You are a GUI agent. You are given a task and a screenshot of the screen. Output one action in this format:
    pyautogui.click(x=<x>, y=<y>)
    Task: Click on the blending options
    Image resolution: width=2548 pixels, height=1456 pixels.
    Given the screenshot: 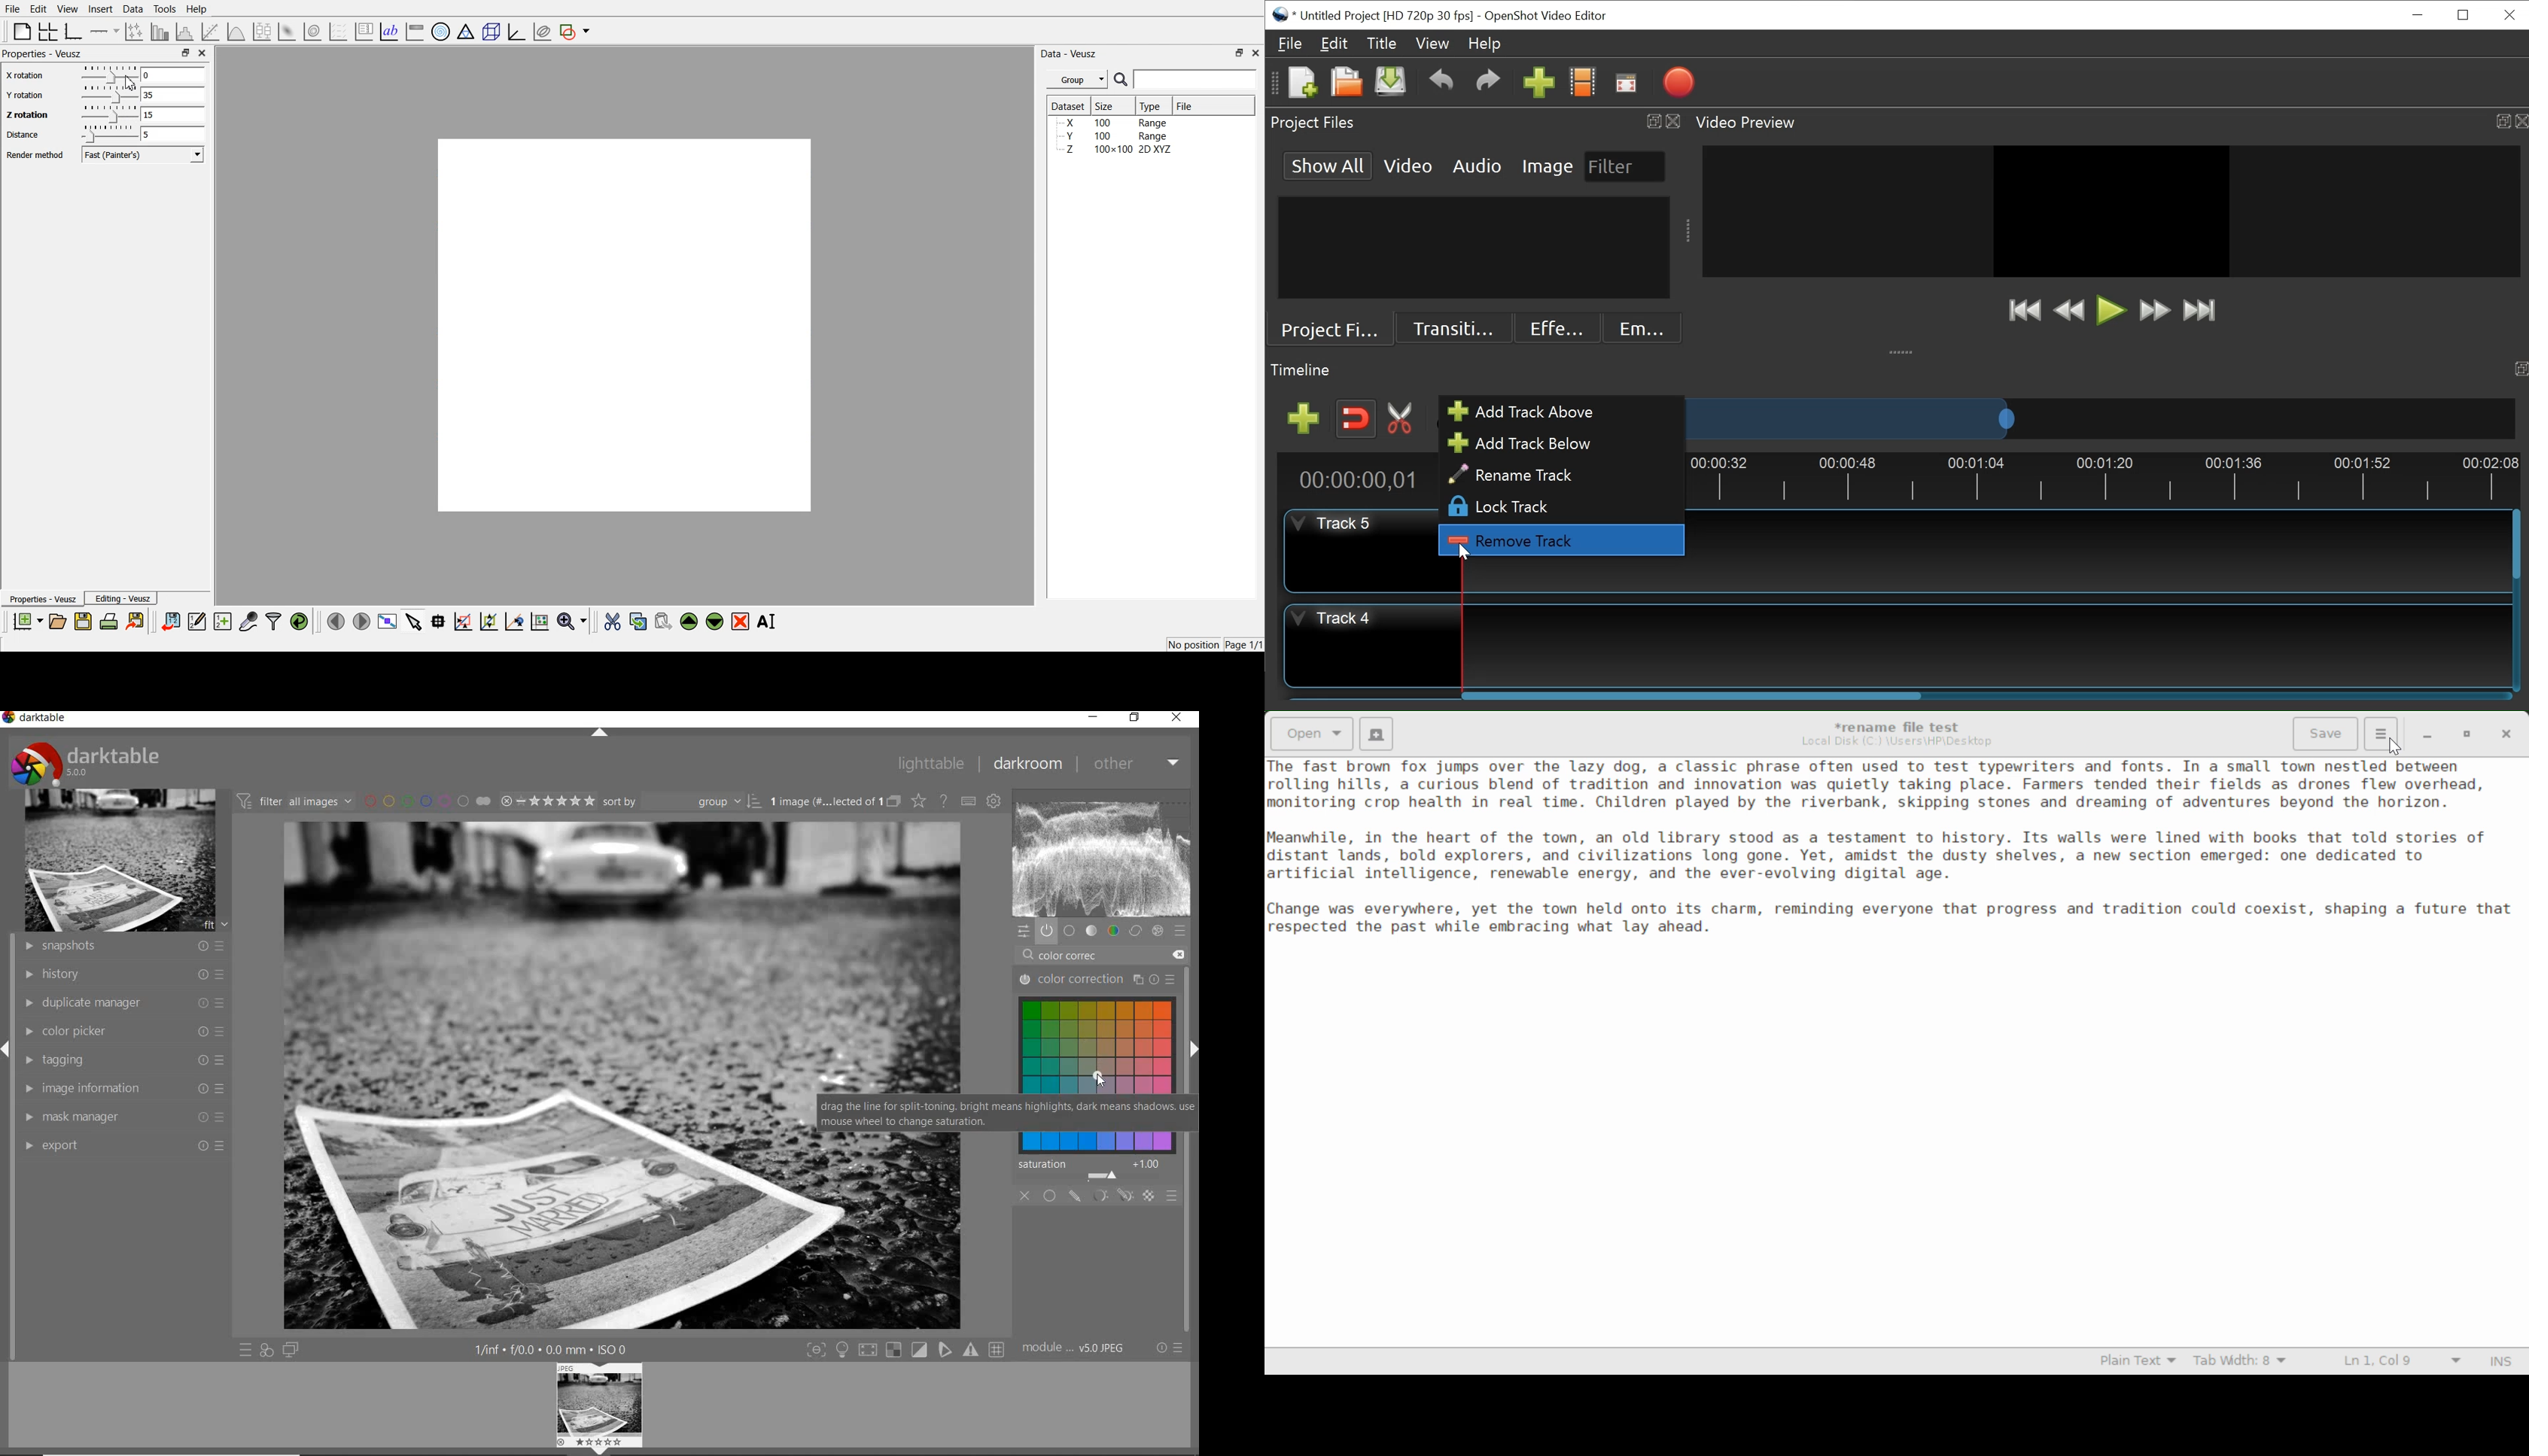 What is the action you would take?
    pyautogui.click(x=1172, y=1196)
    